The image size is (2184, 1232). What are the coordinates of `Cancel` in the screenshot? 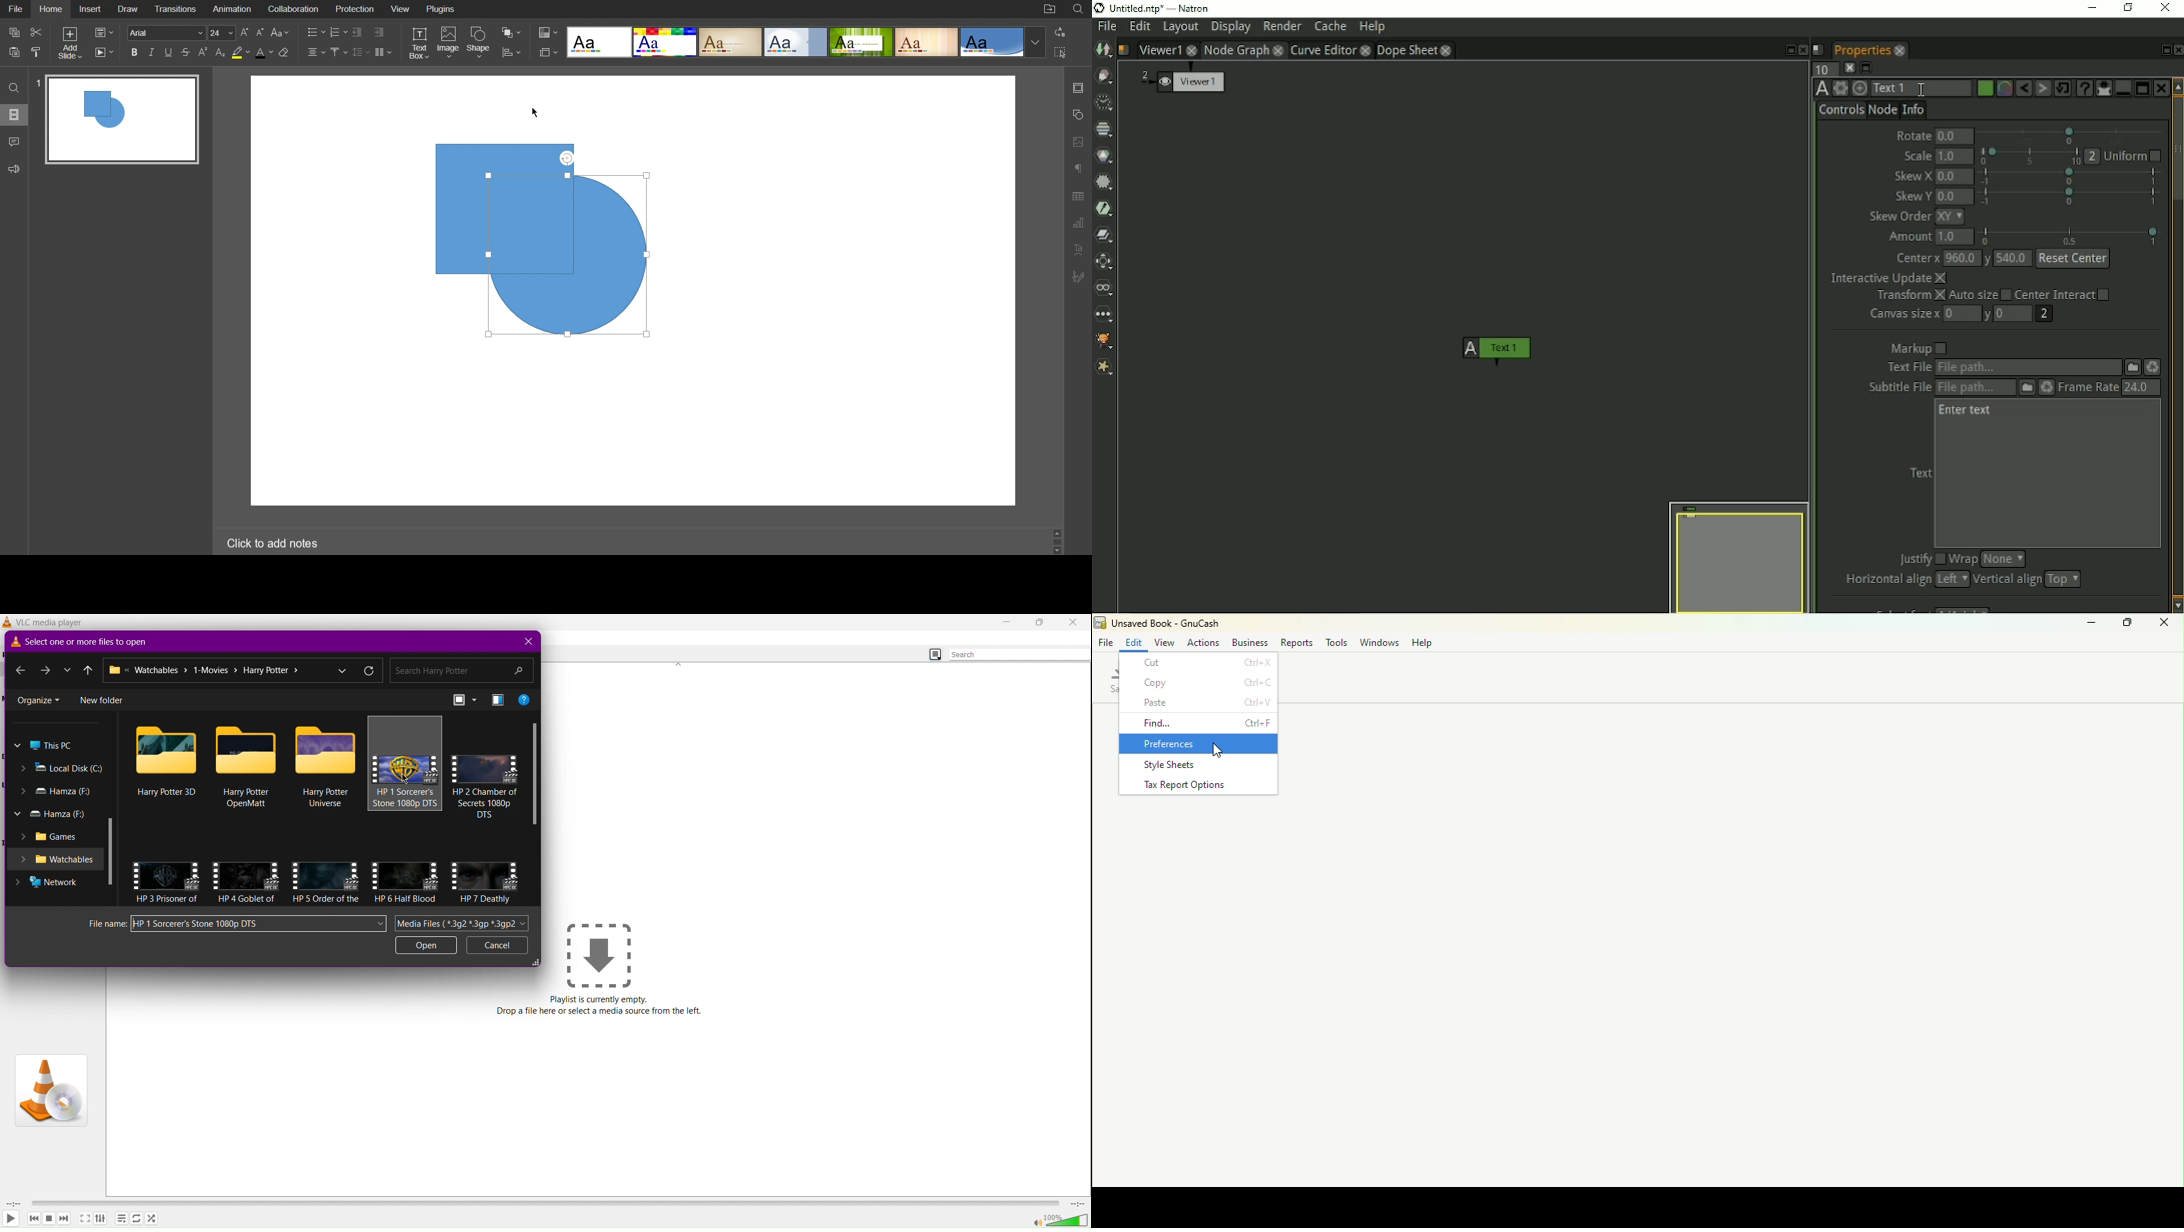 It's located at (498, 946).